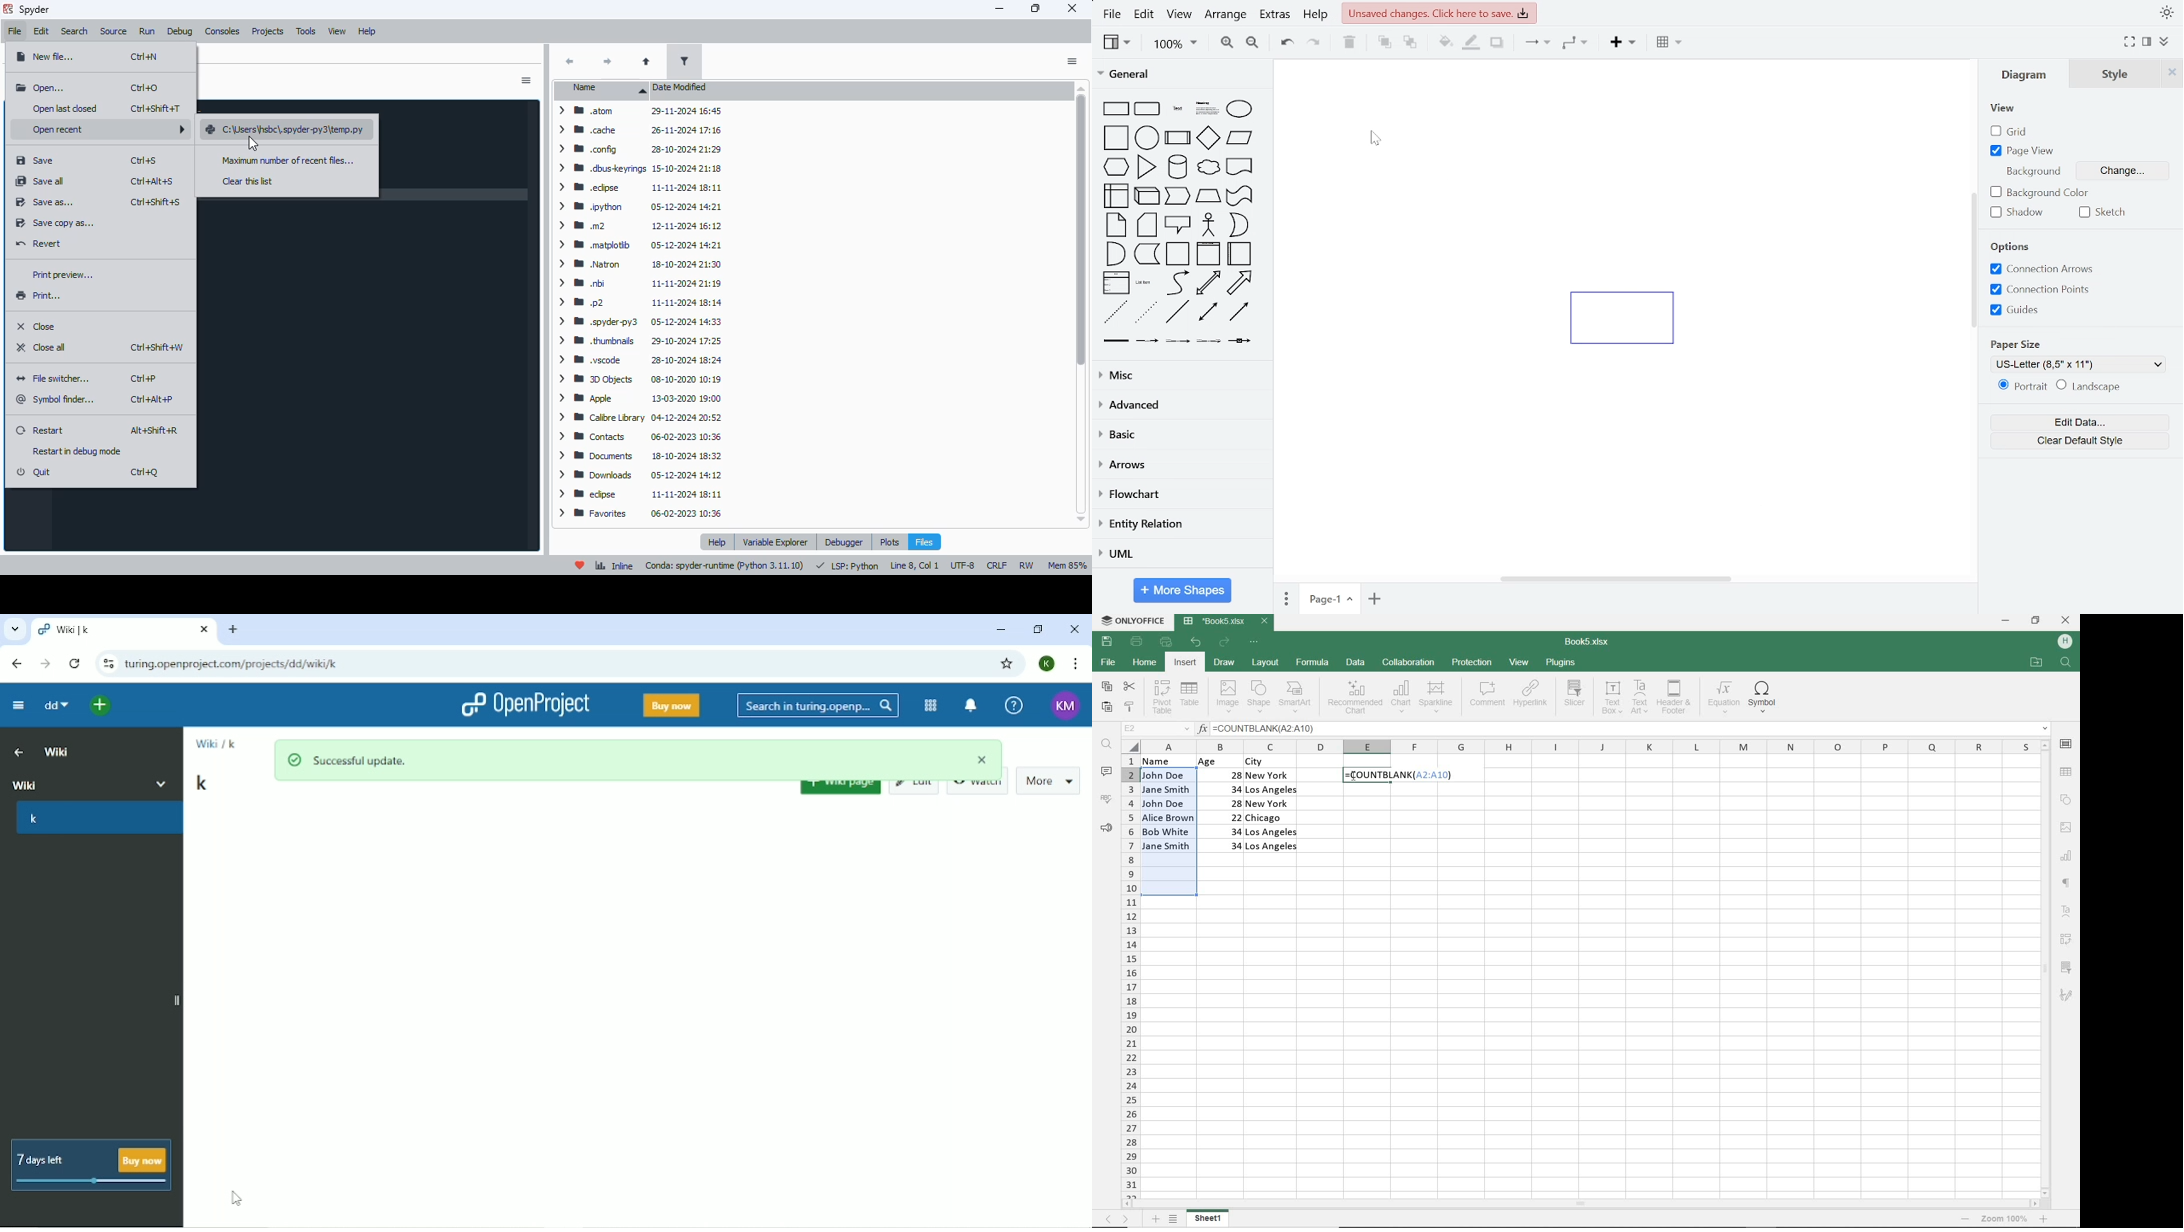 This screenshot has height=1232, width=2184. What do you see at coordinates (1181, 72) in the screenshot?
I see `general` at bounding box center [1181, 72].